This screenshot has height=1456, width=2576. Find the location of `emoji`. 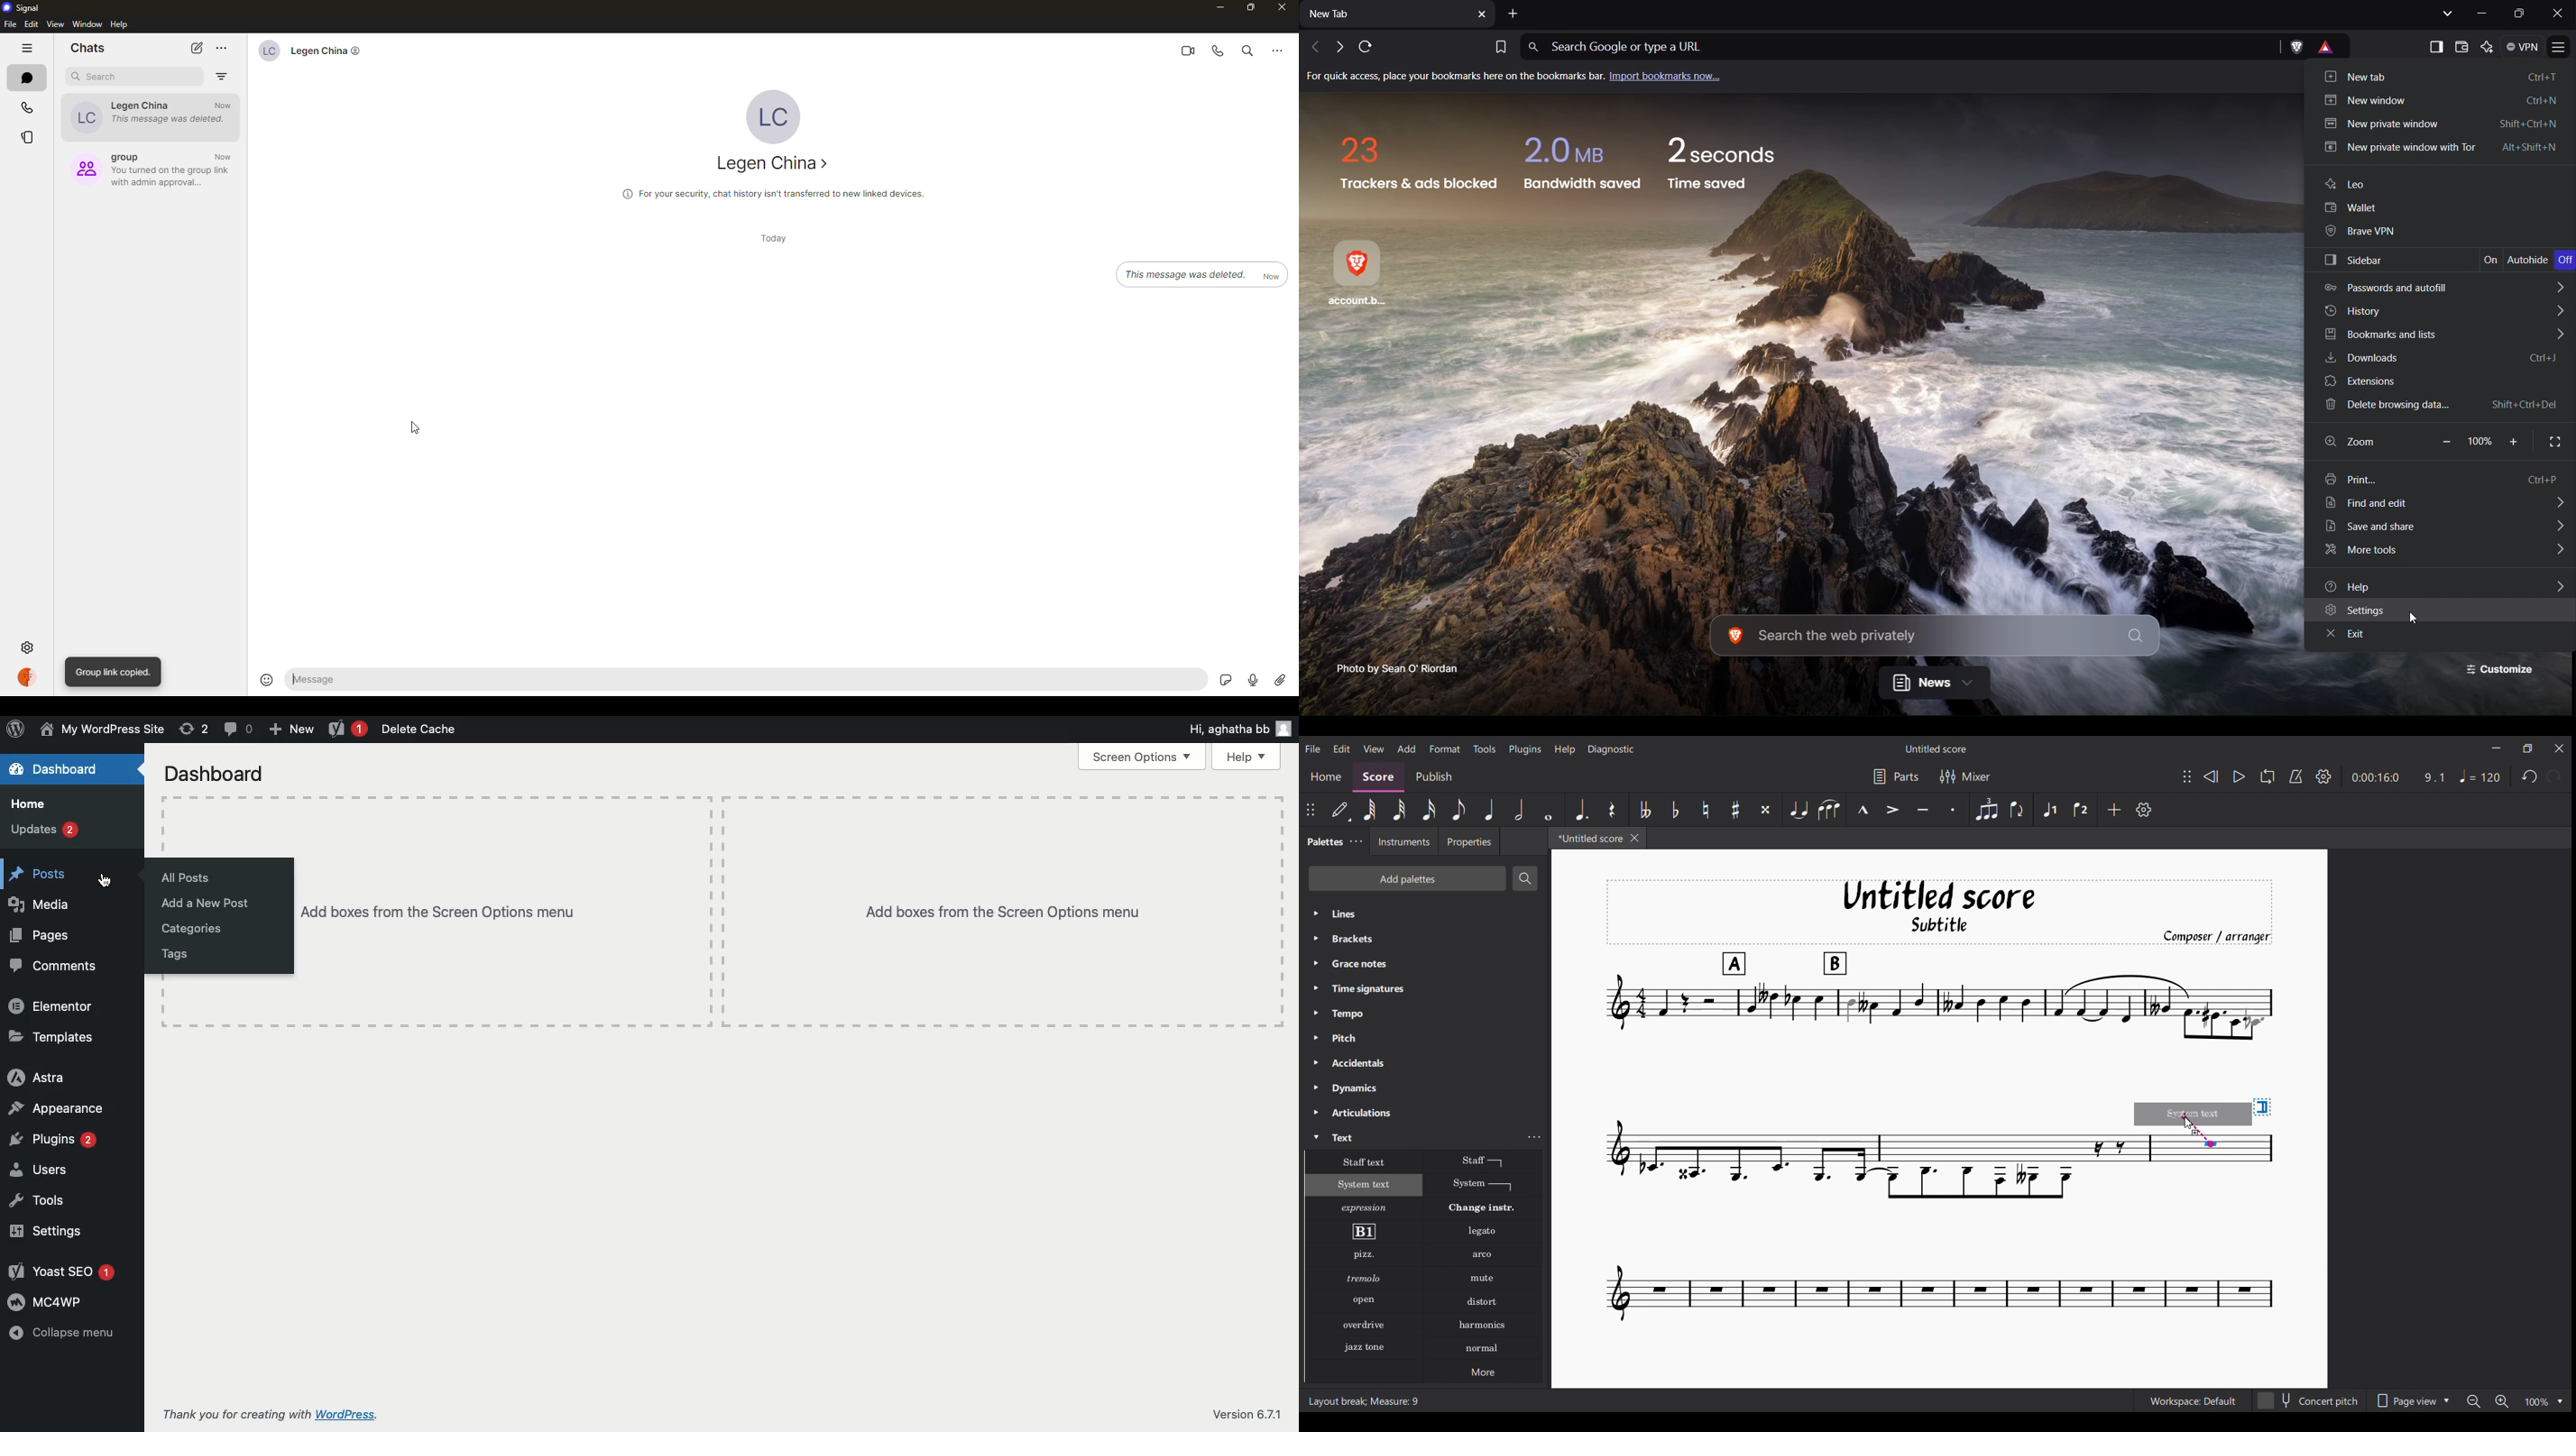

emoji is located at coordinates (266, 680).